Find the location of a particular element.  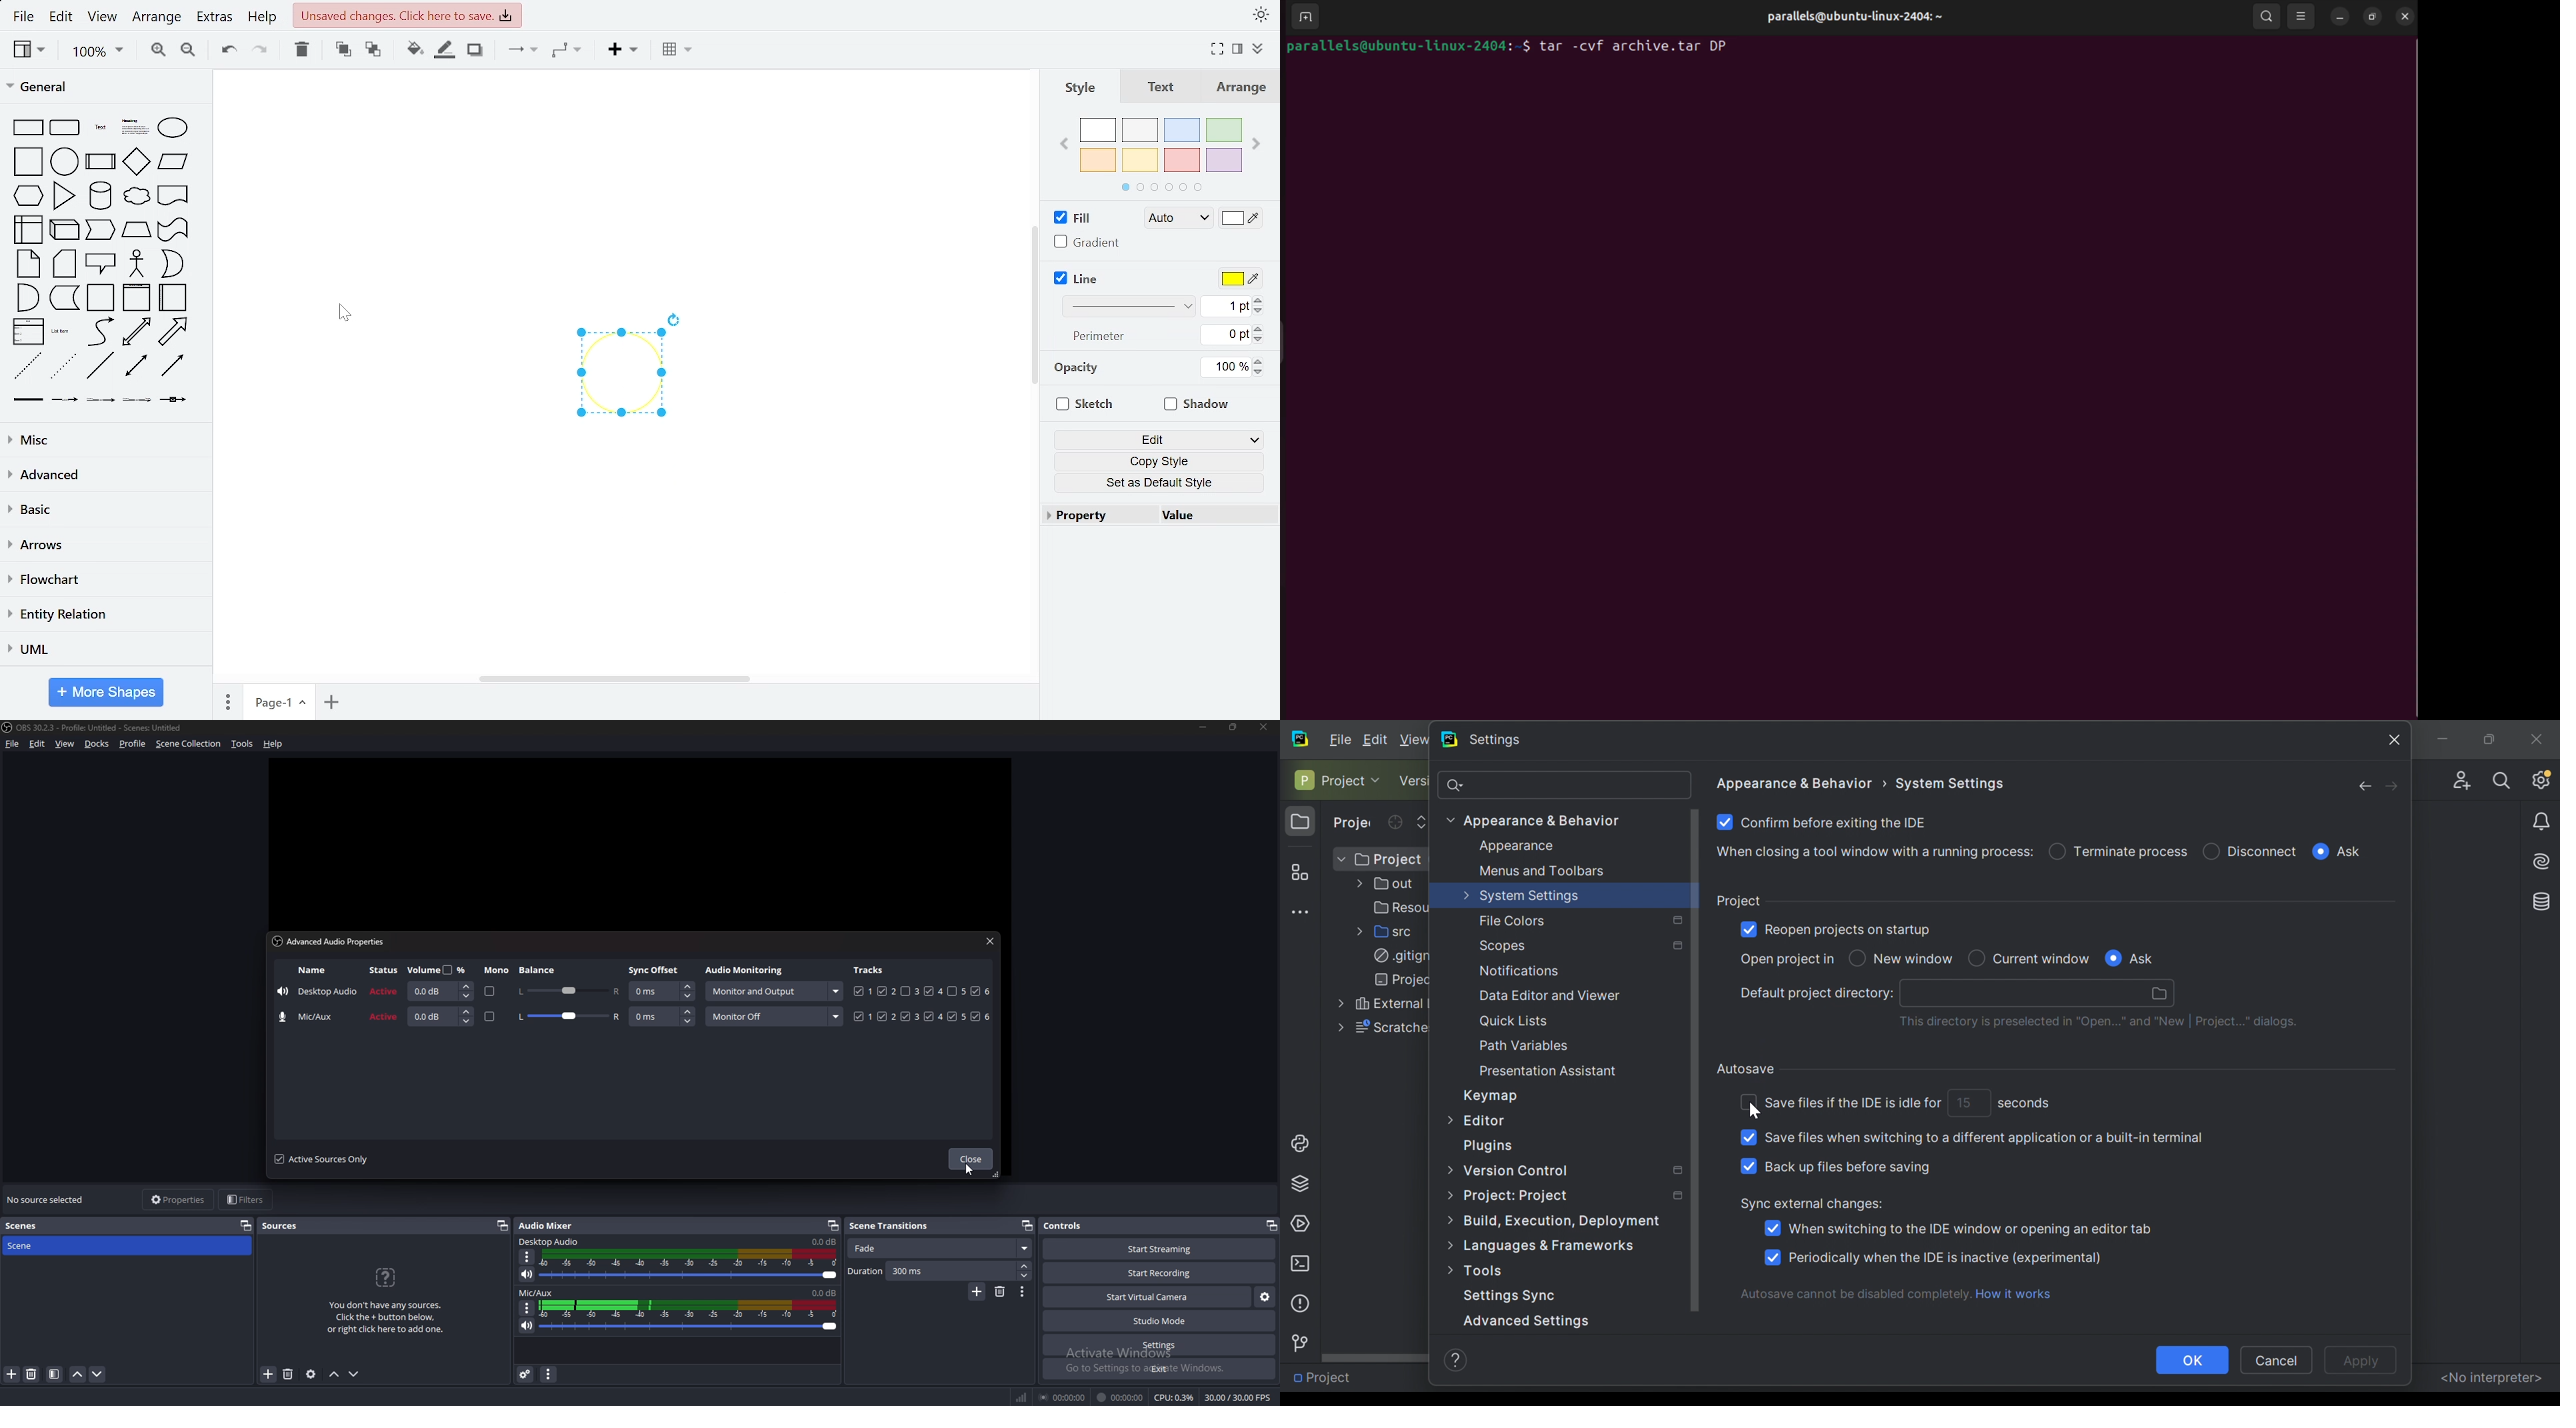

callout is located at coordinates (101, 264).